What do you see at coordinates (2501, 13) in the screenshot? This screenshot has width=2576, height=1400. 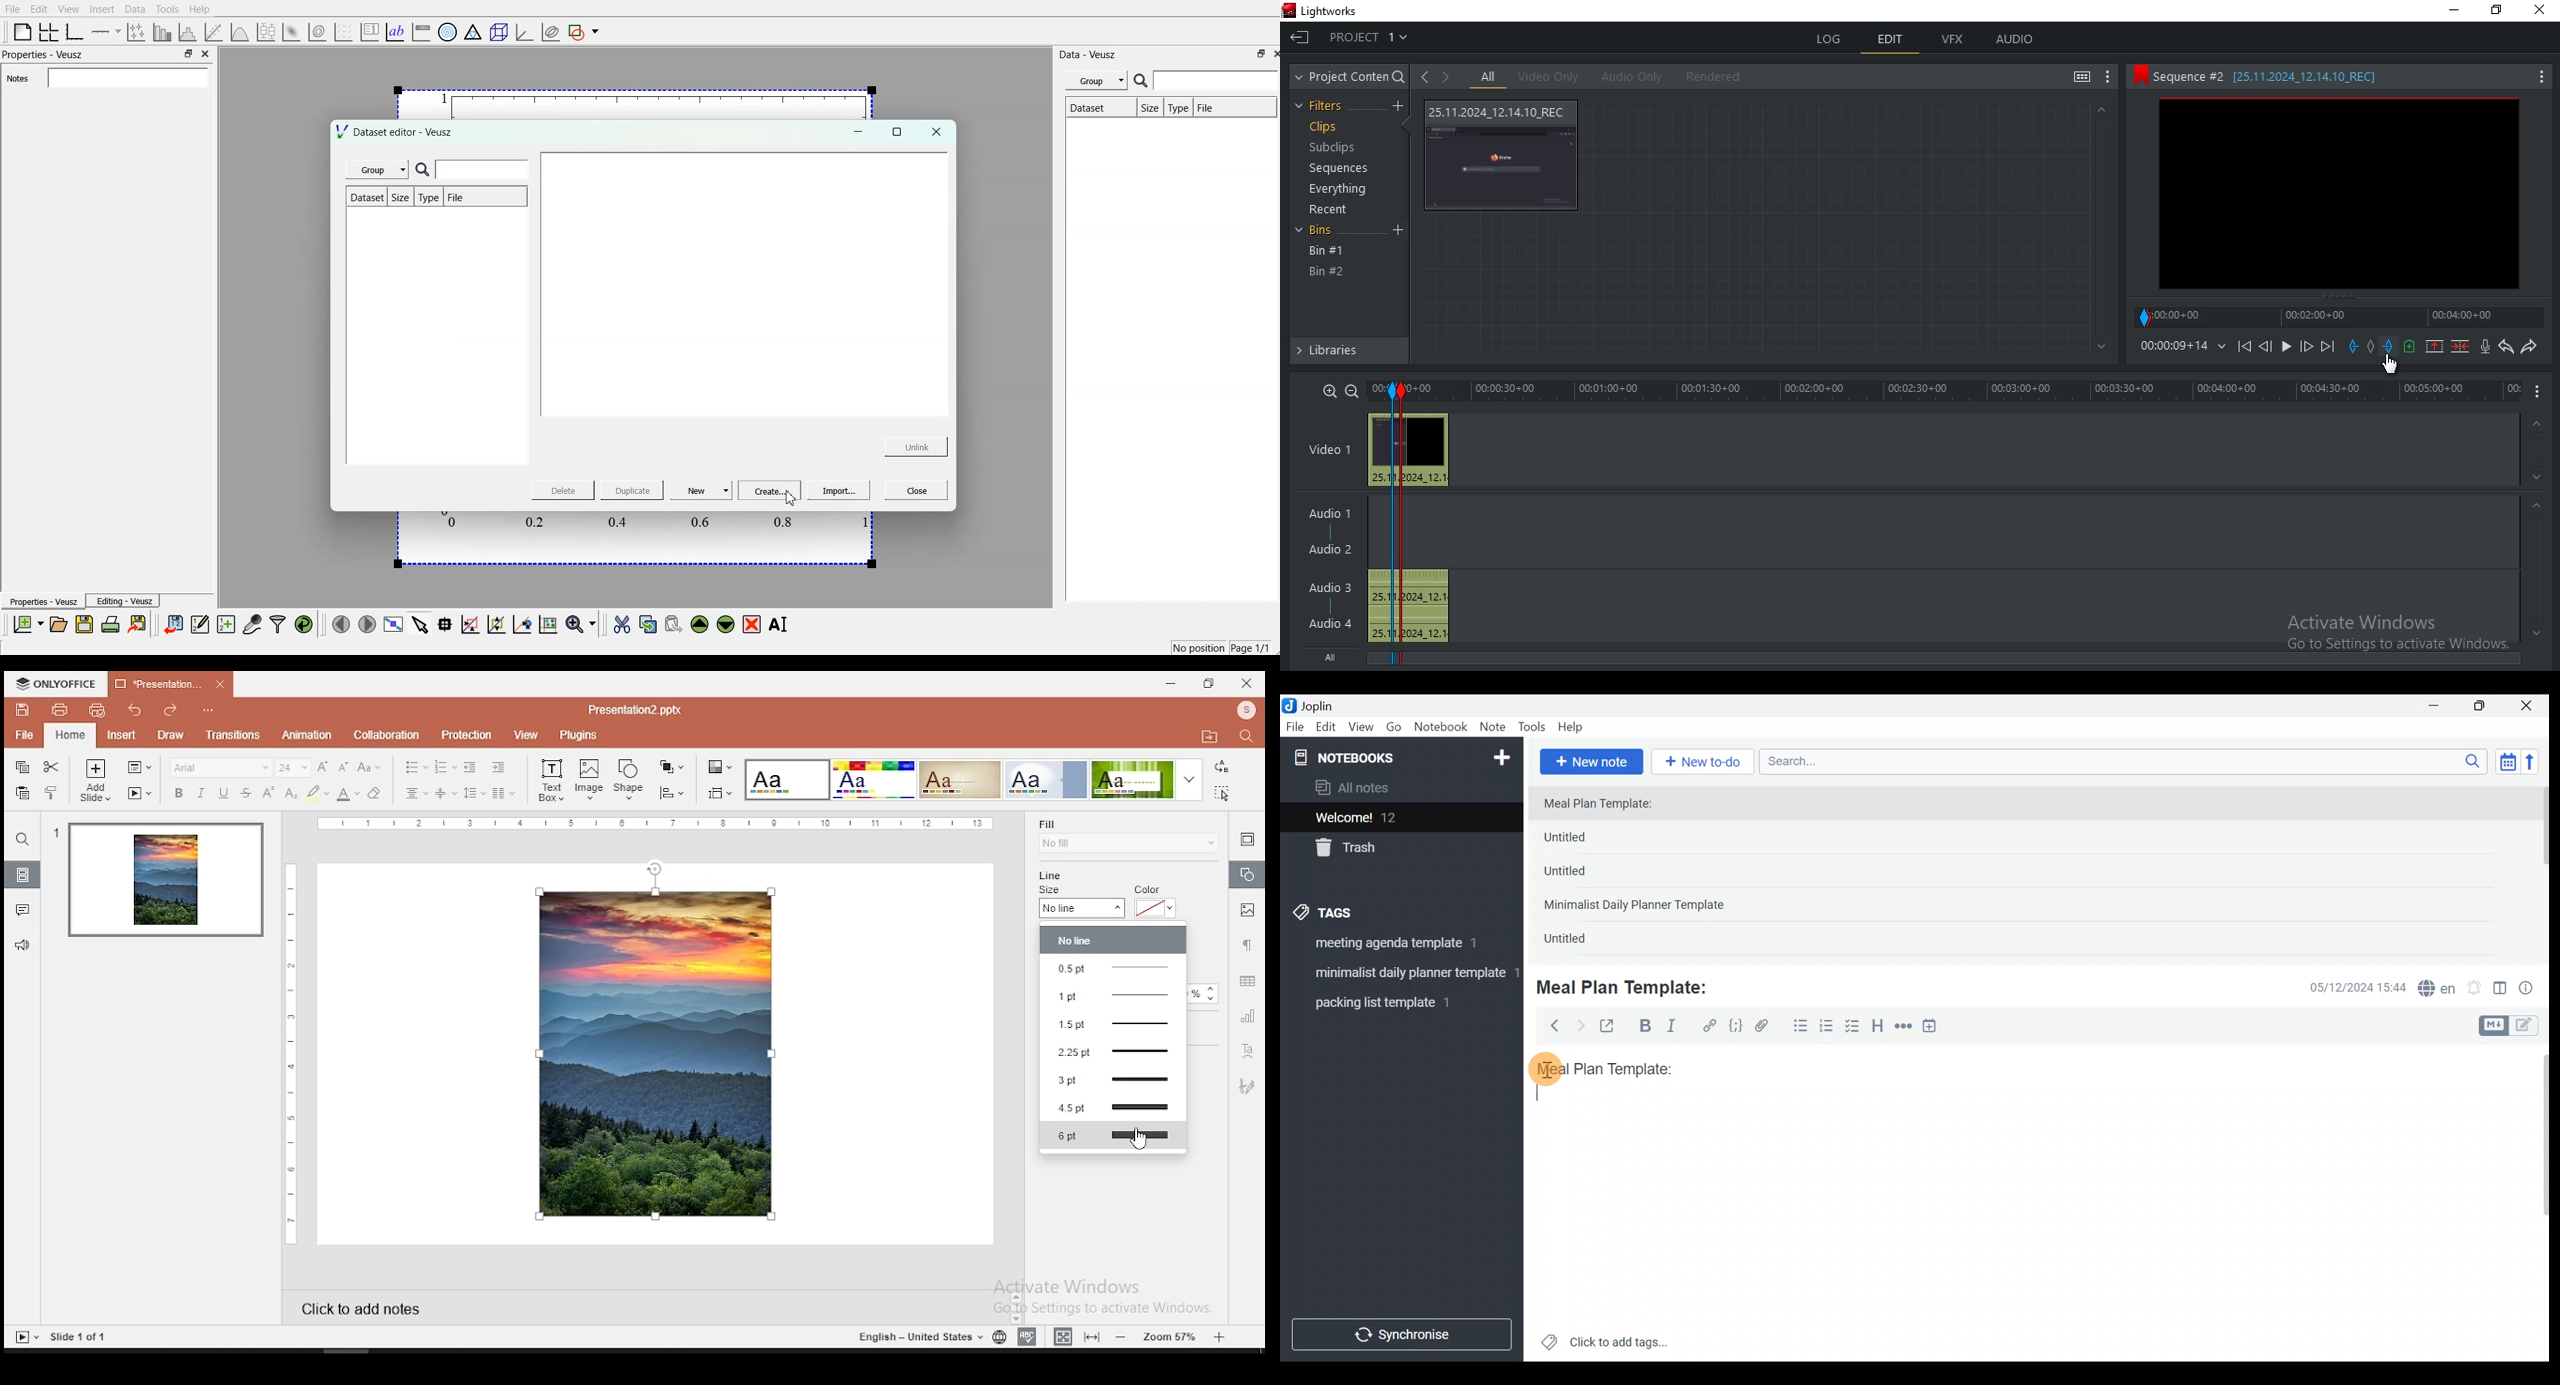 I see `Maximize` at bounding box center [2501, 13].